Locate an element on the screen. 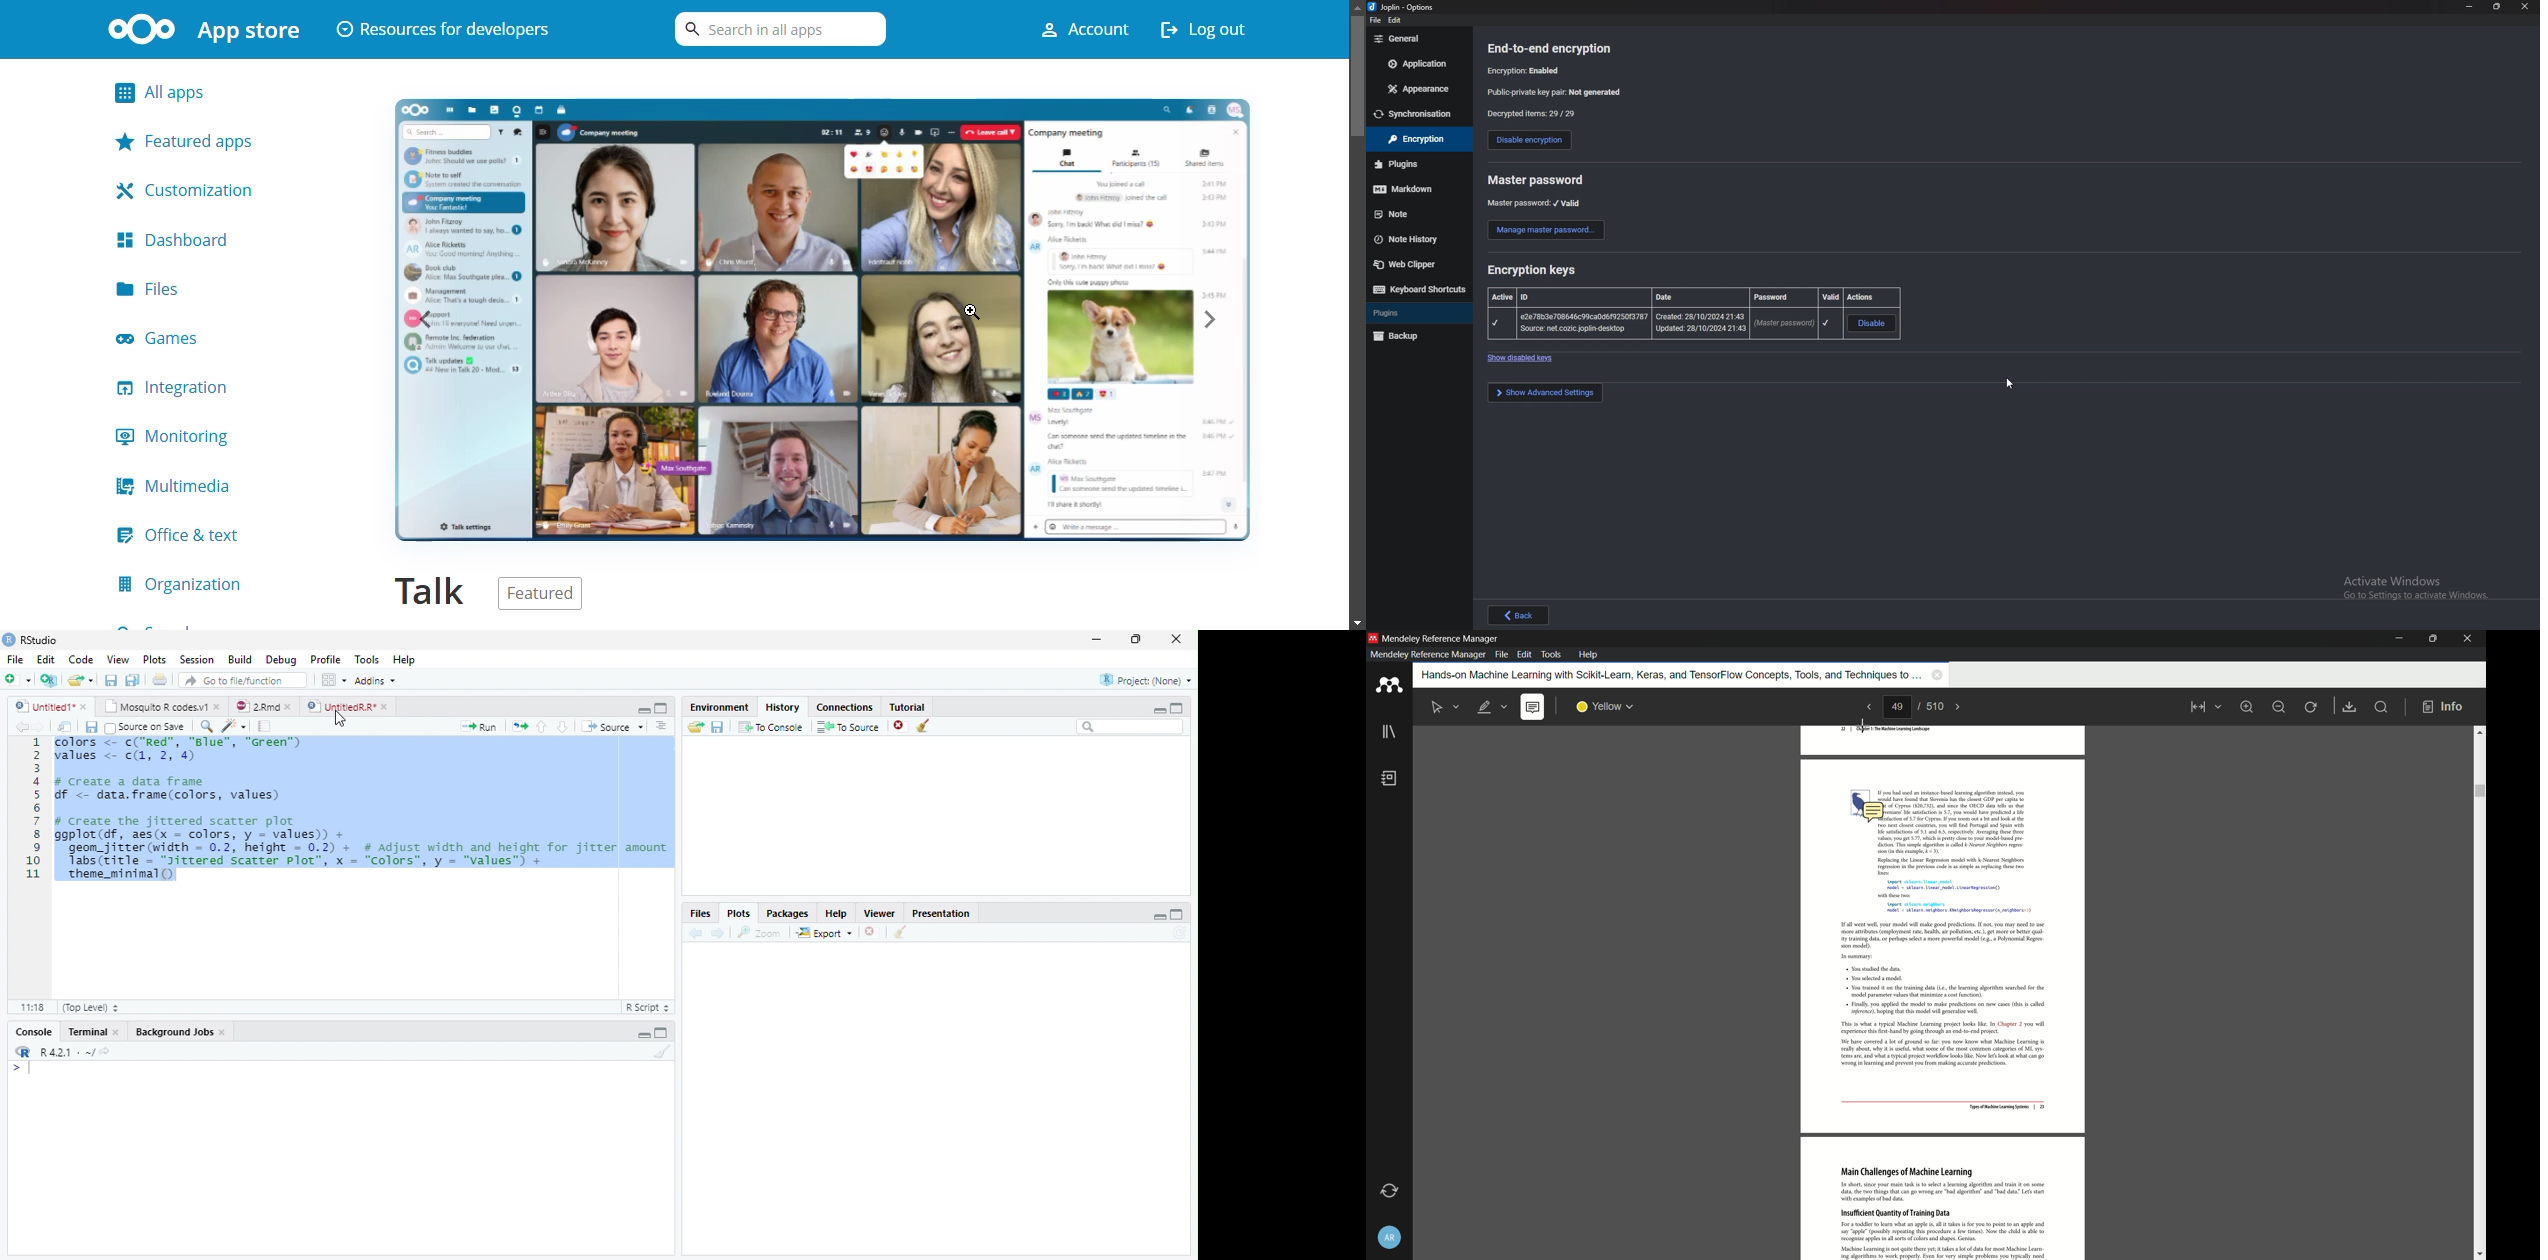 The image size is (2548, 1260).  is located at coordinates (1414, 139).